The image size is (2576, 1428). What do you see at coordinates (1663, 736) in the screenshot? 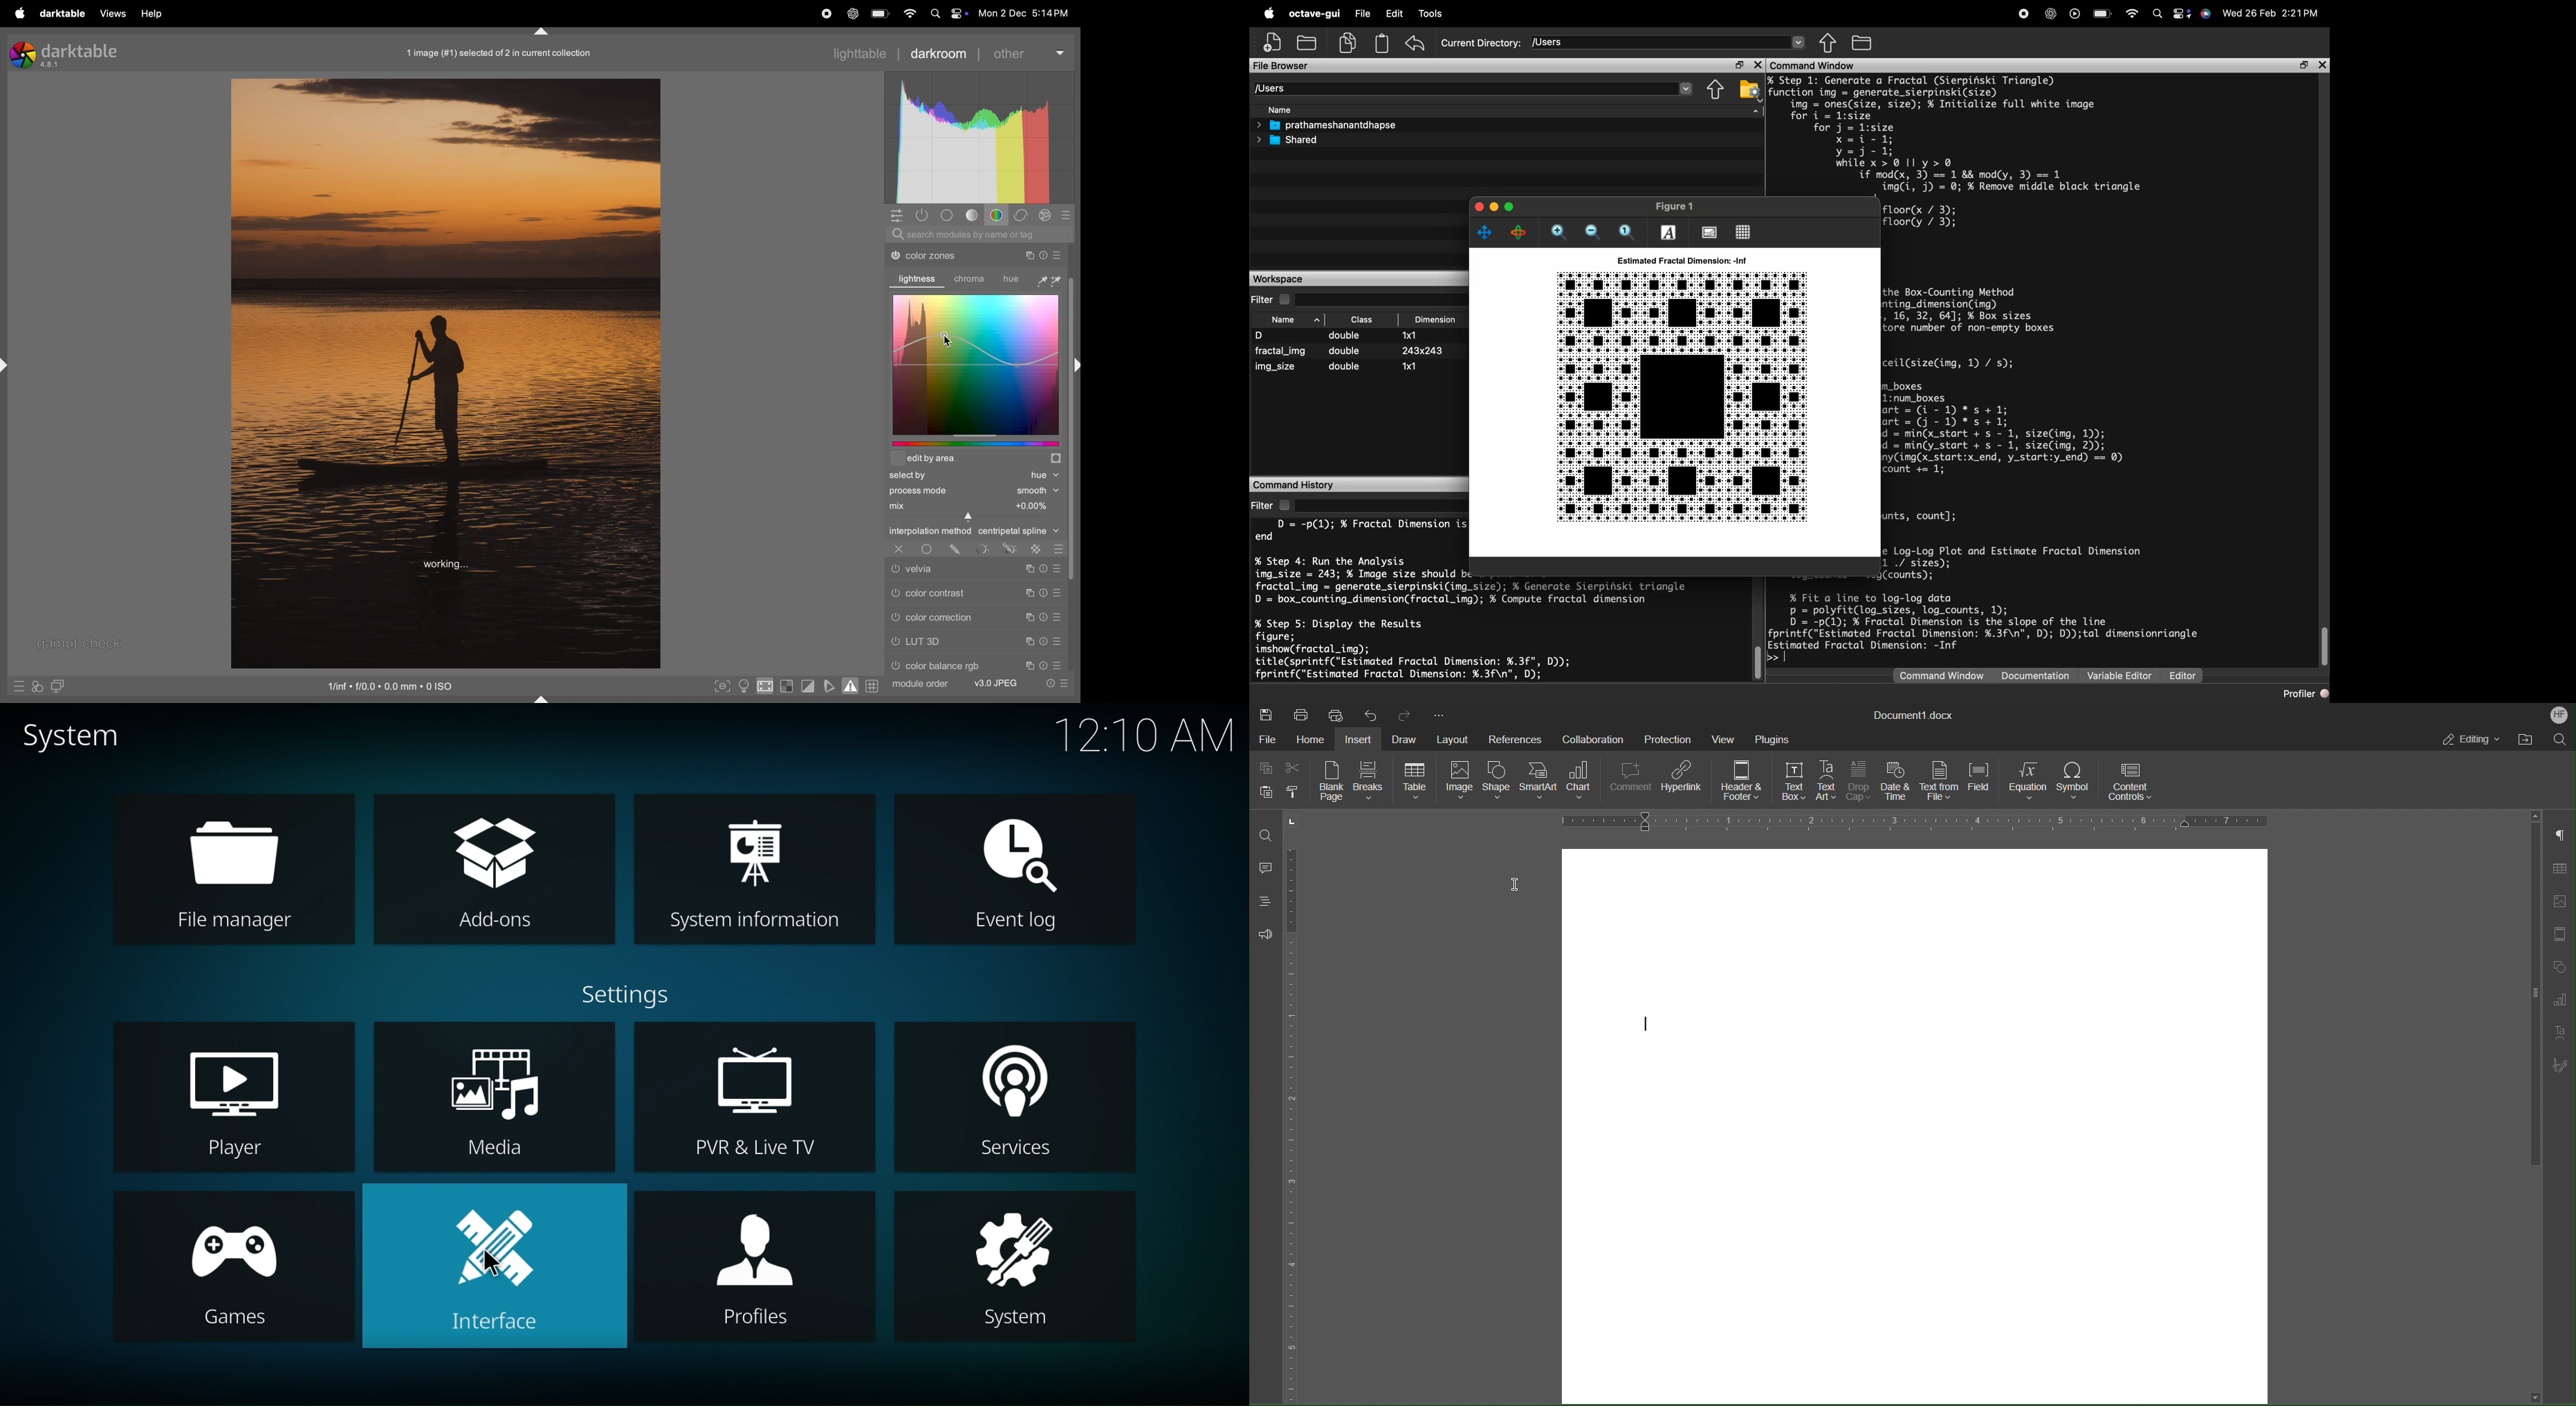
I see `Protection` at bounding box center [1663, 736].